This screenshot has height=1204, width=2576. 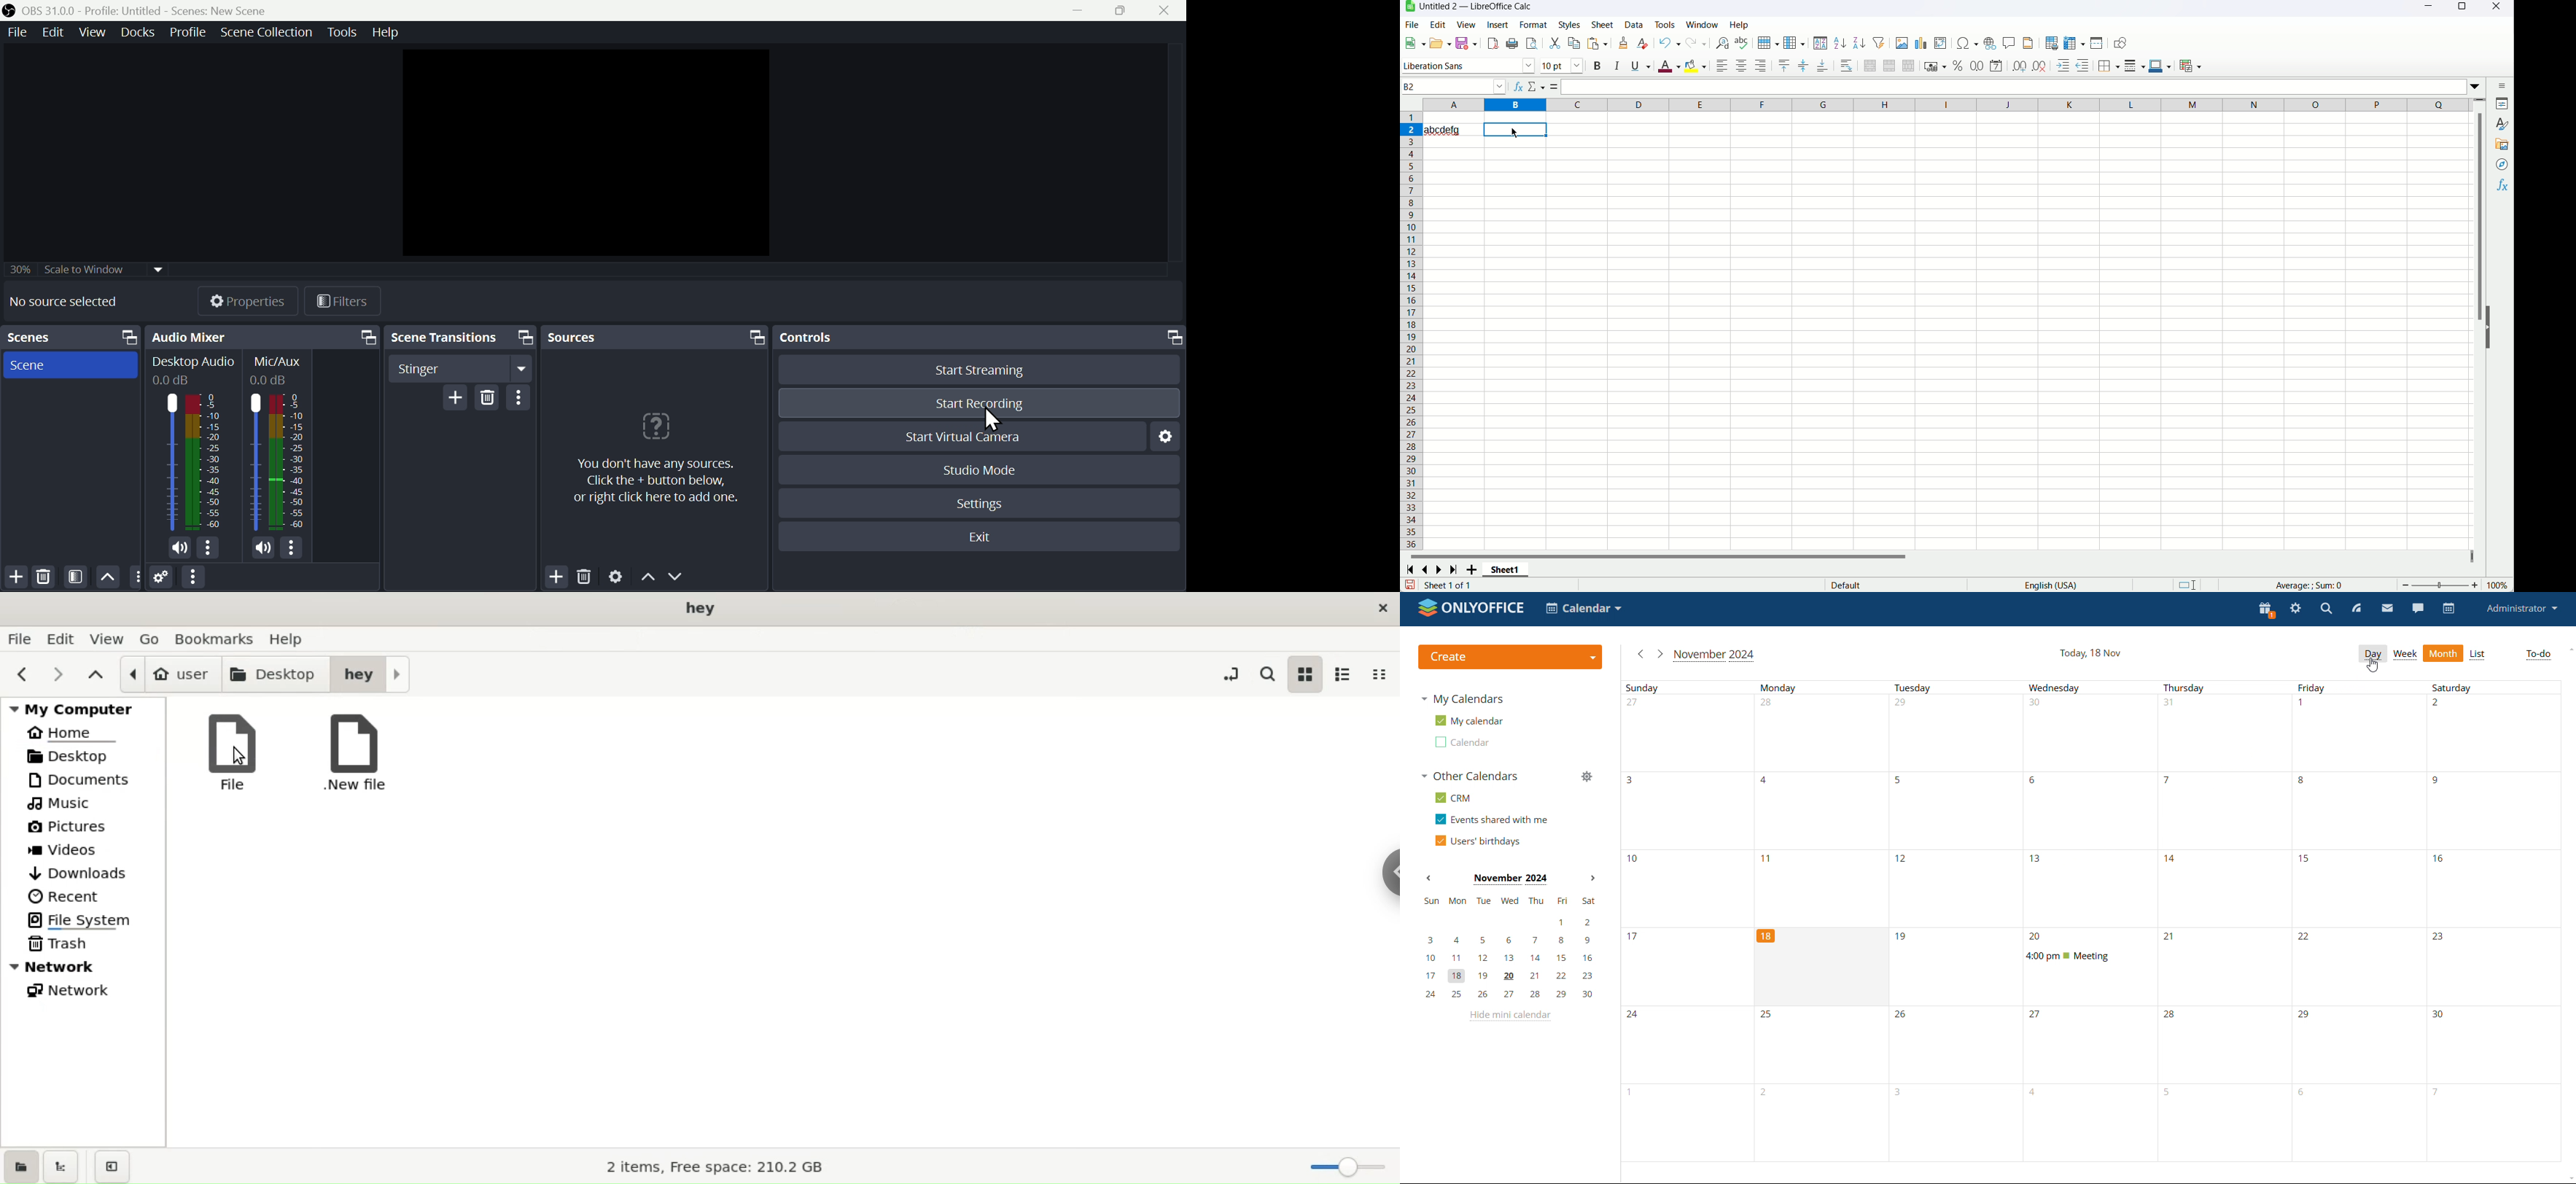 What do you see at coordinates (2227, 928) in the screenshot?
I see `Thursday` at bounding box center [2227, 928].